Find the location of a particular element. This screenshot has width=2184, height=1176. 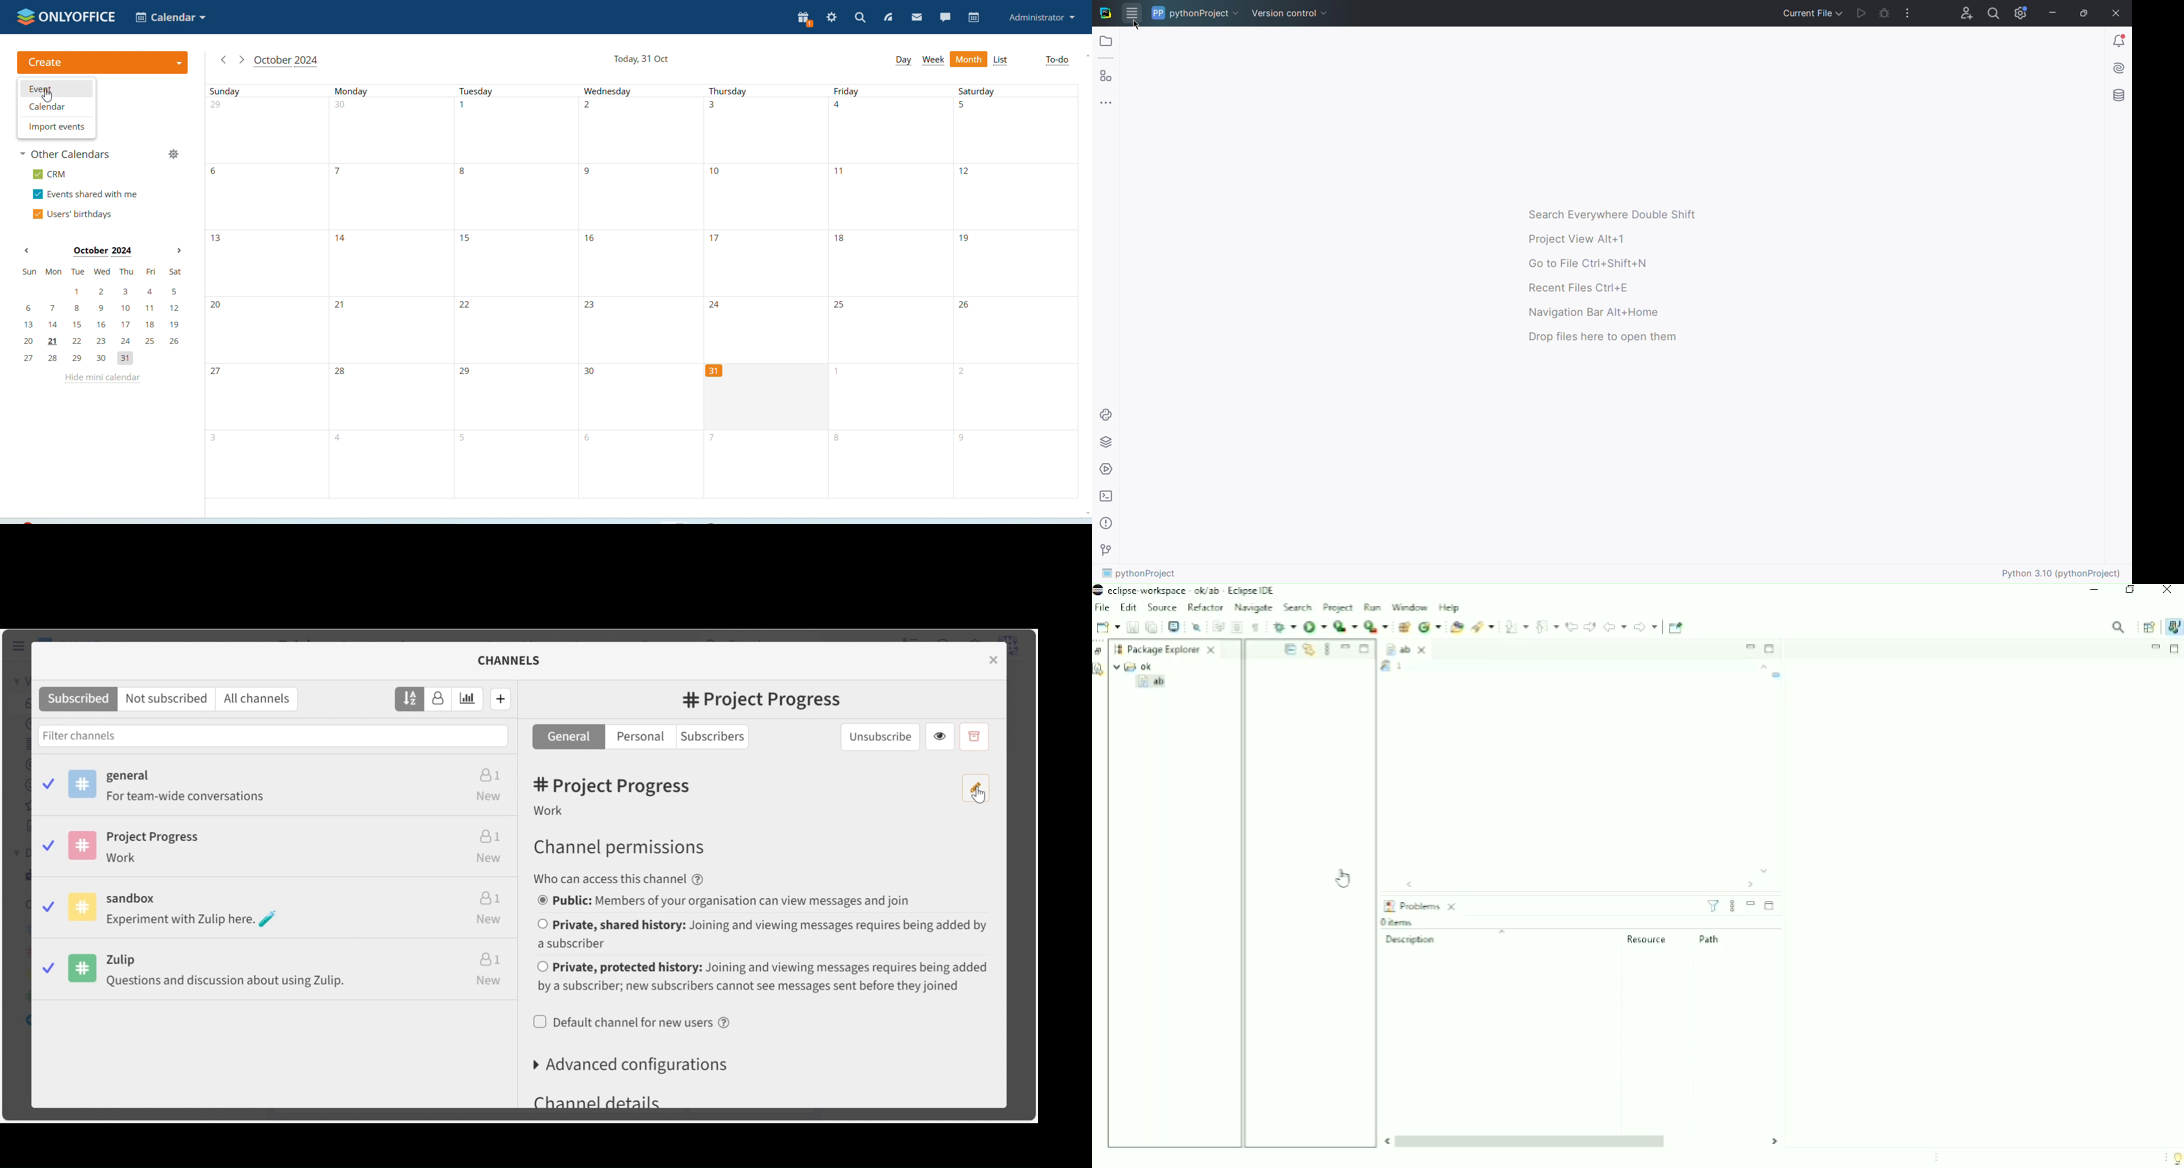

Settings is located at coordinates (2020, 12).